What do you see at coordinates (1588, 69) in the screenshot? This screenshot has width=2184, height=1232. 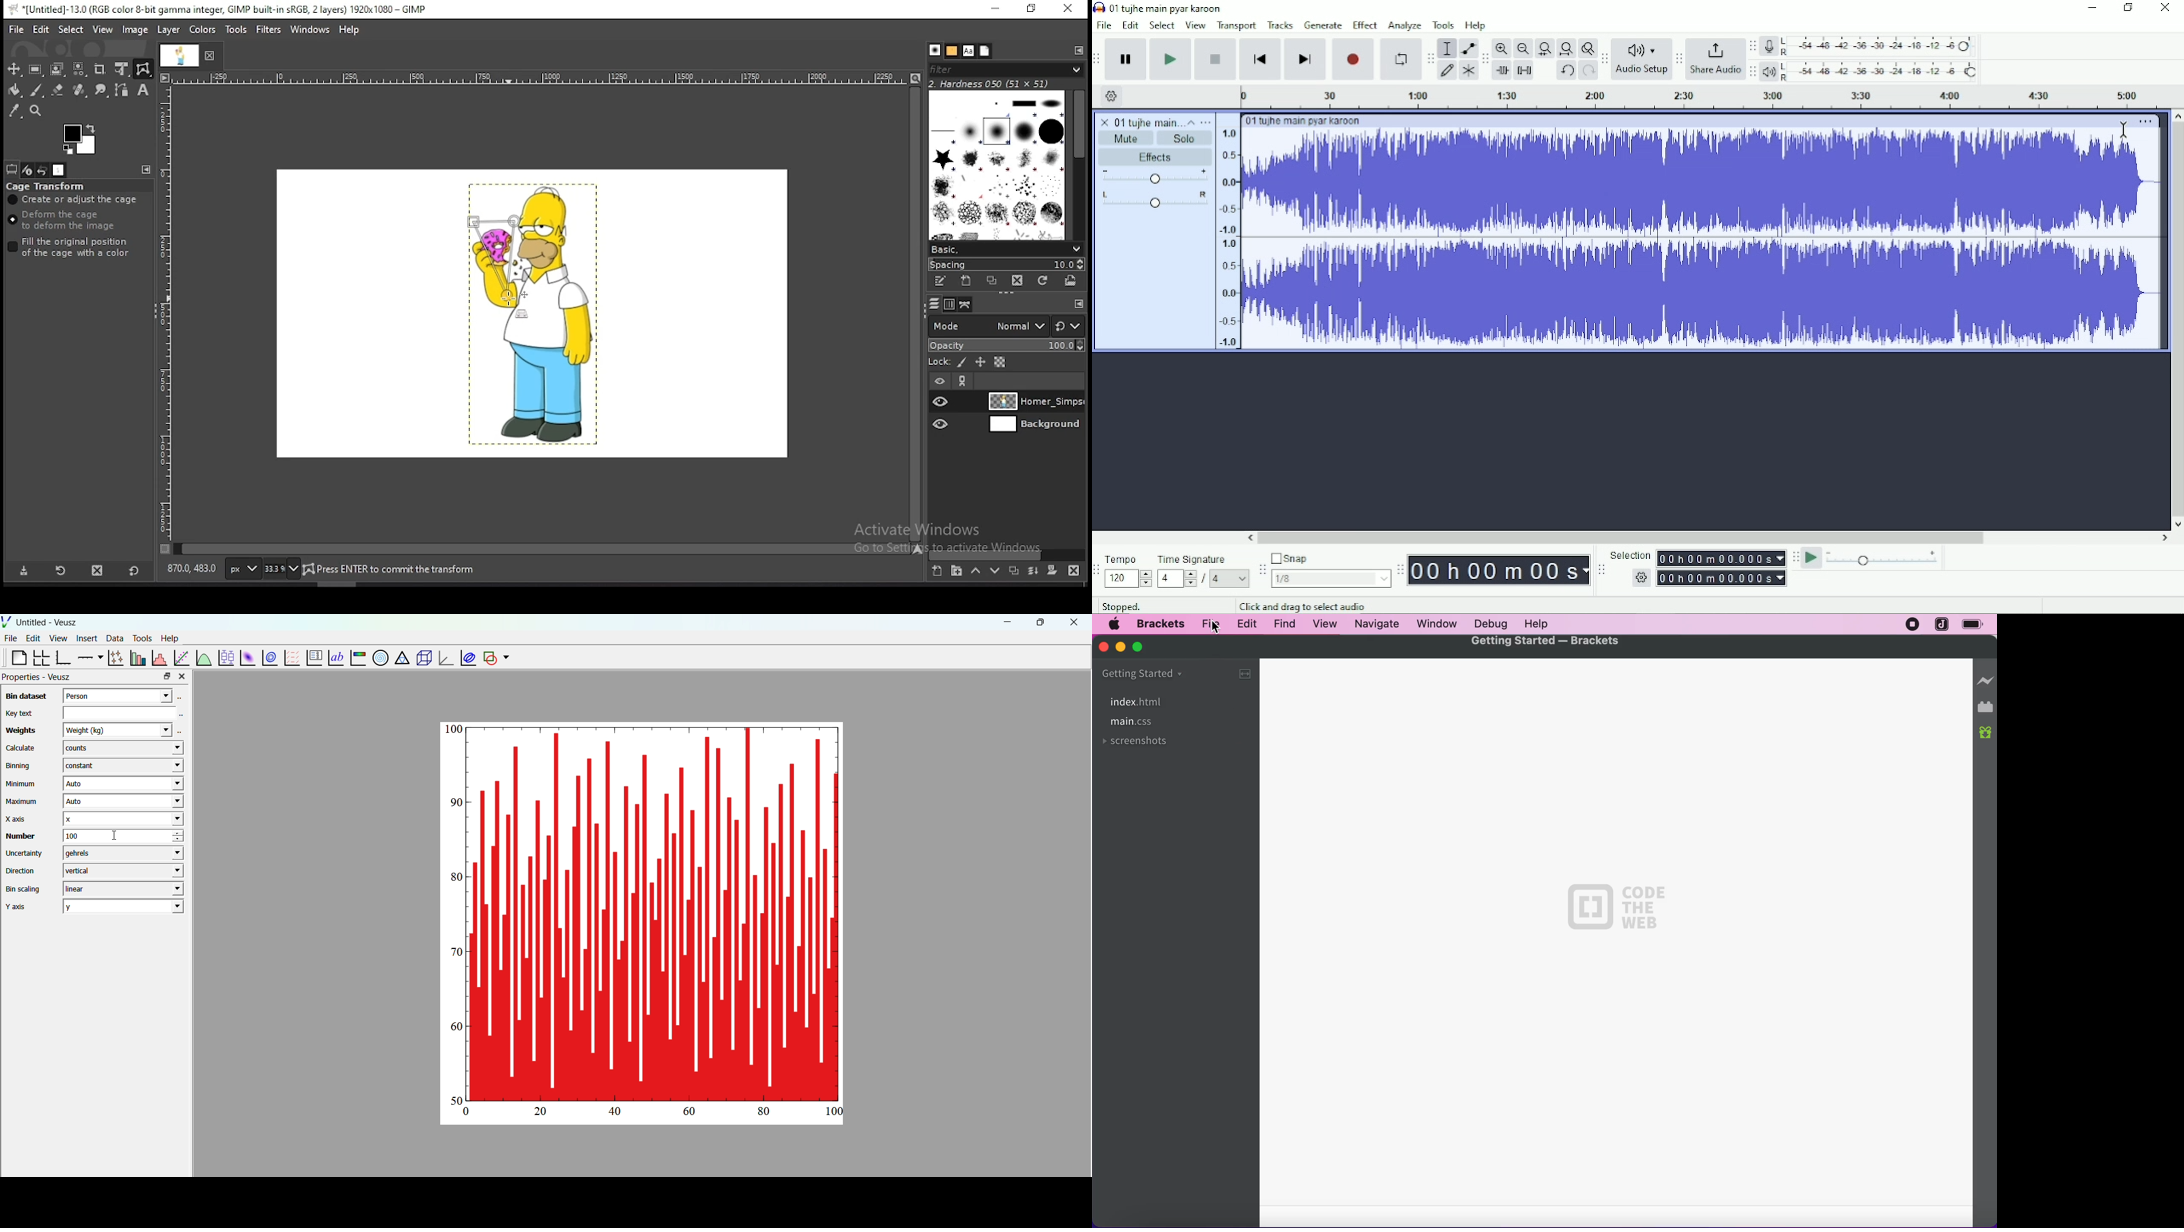 I see `Redo` at bounding box center [1588, 69].